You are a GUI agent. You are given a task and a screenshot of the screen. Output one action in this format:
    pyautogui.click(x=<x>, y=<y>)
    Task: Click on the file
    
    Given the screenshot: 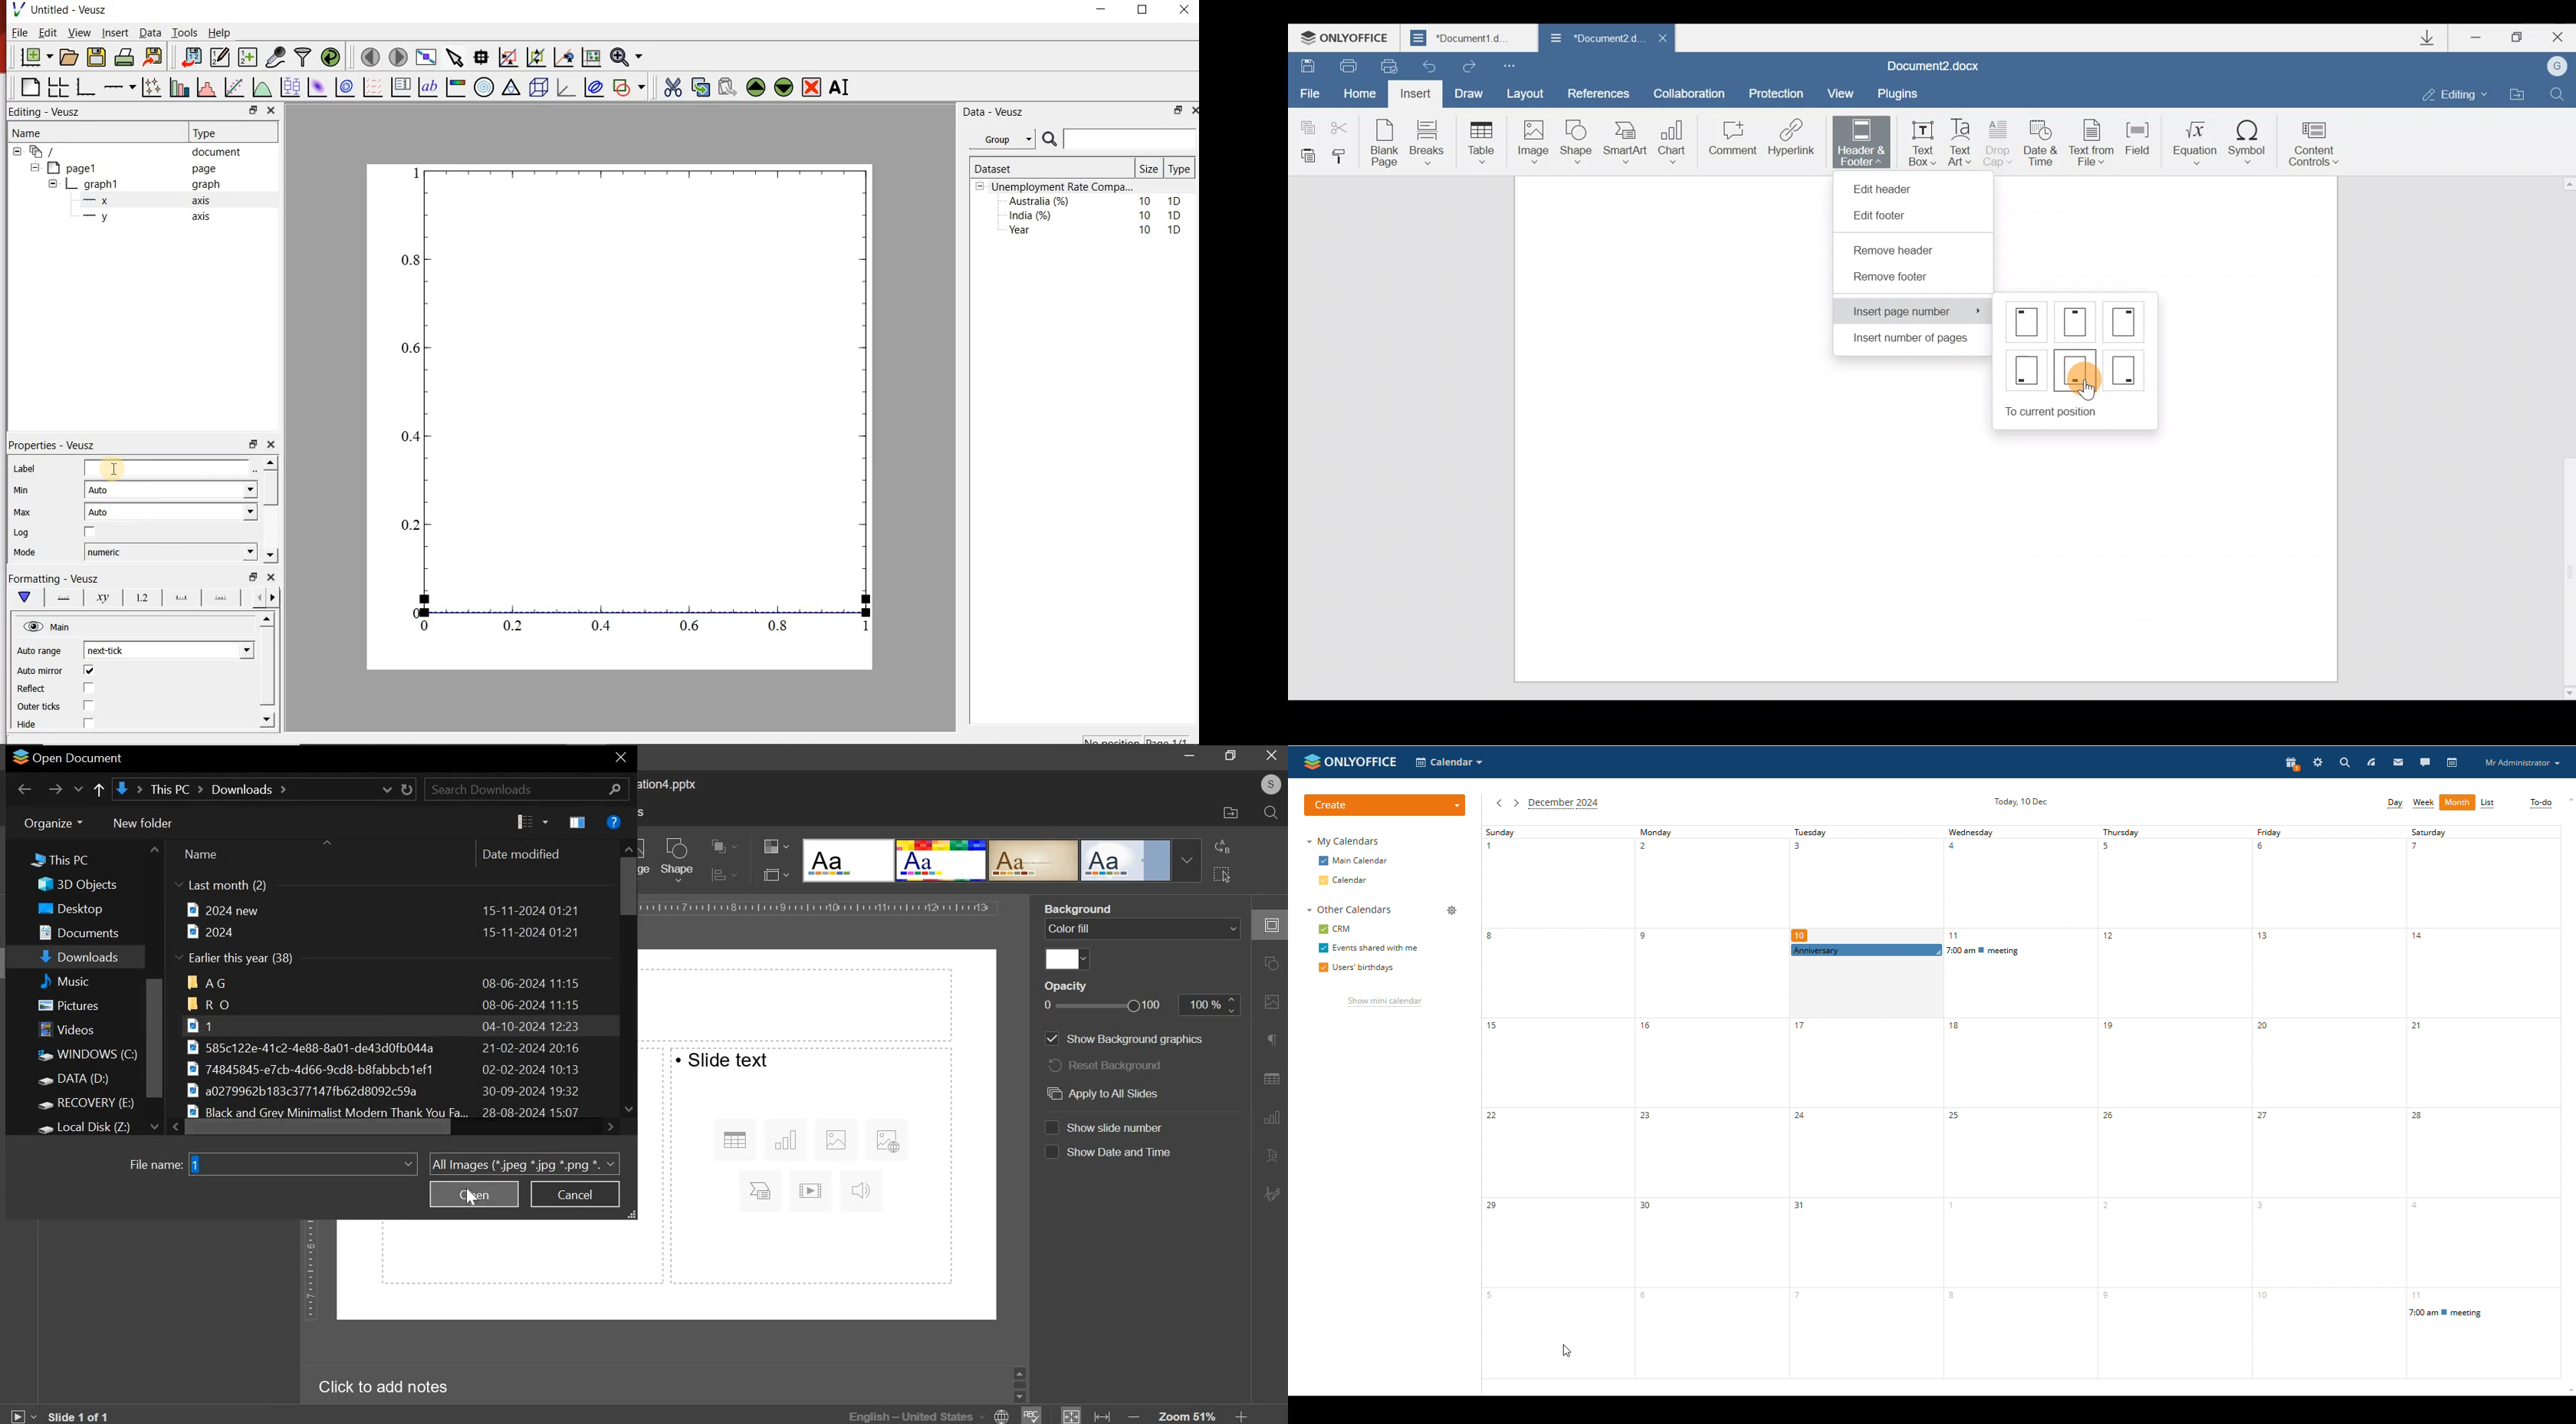 What is the action you would take?
    pyautogui.click(x=383, y=932)
    